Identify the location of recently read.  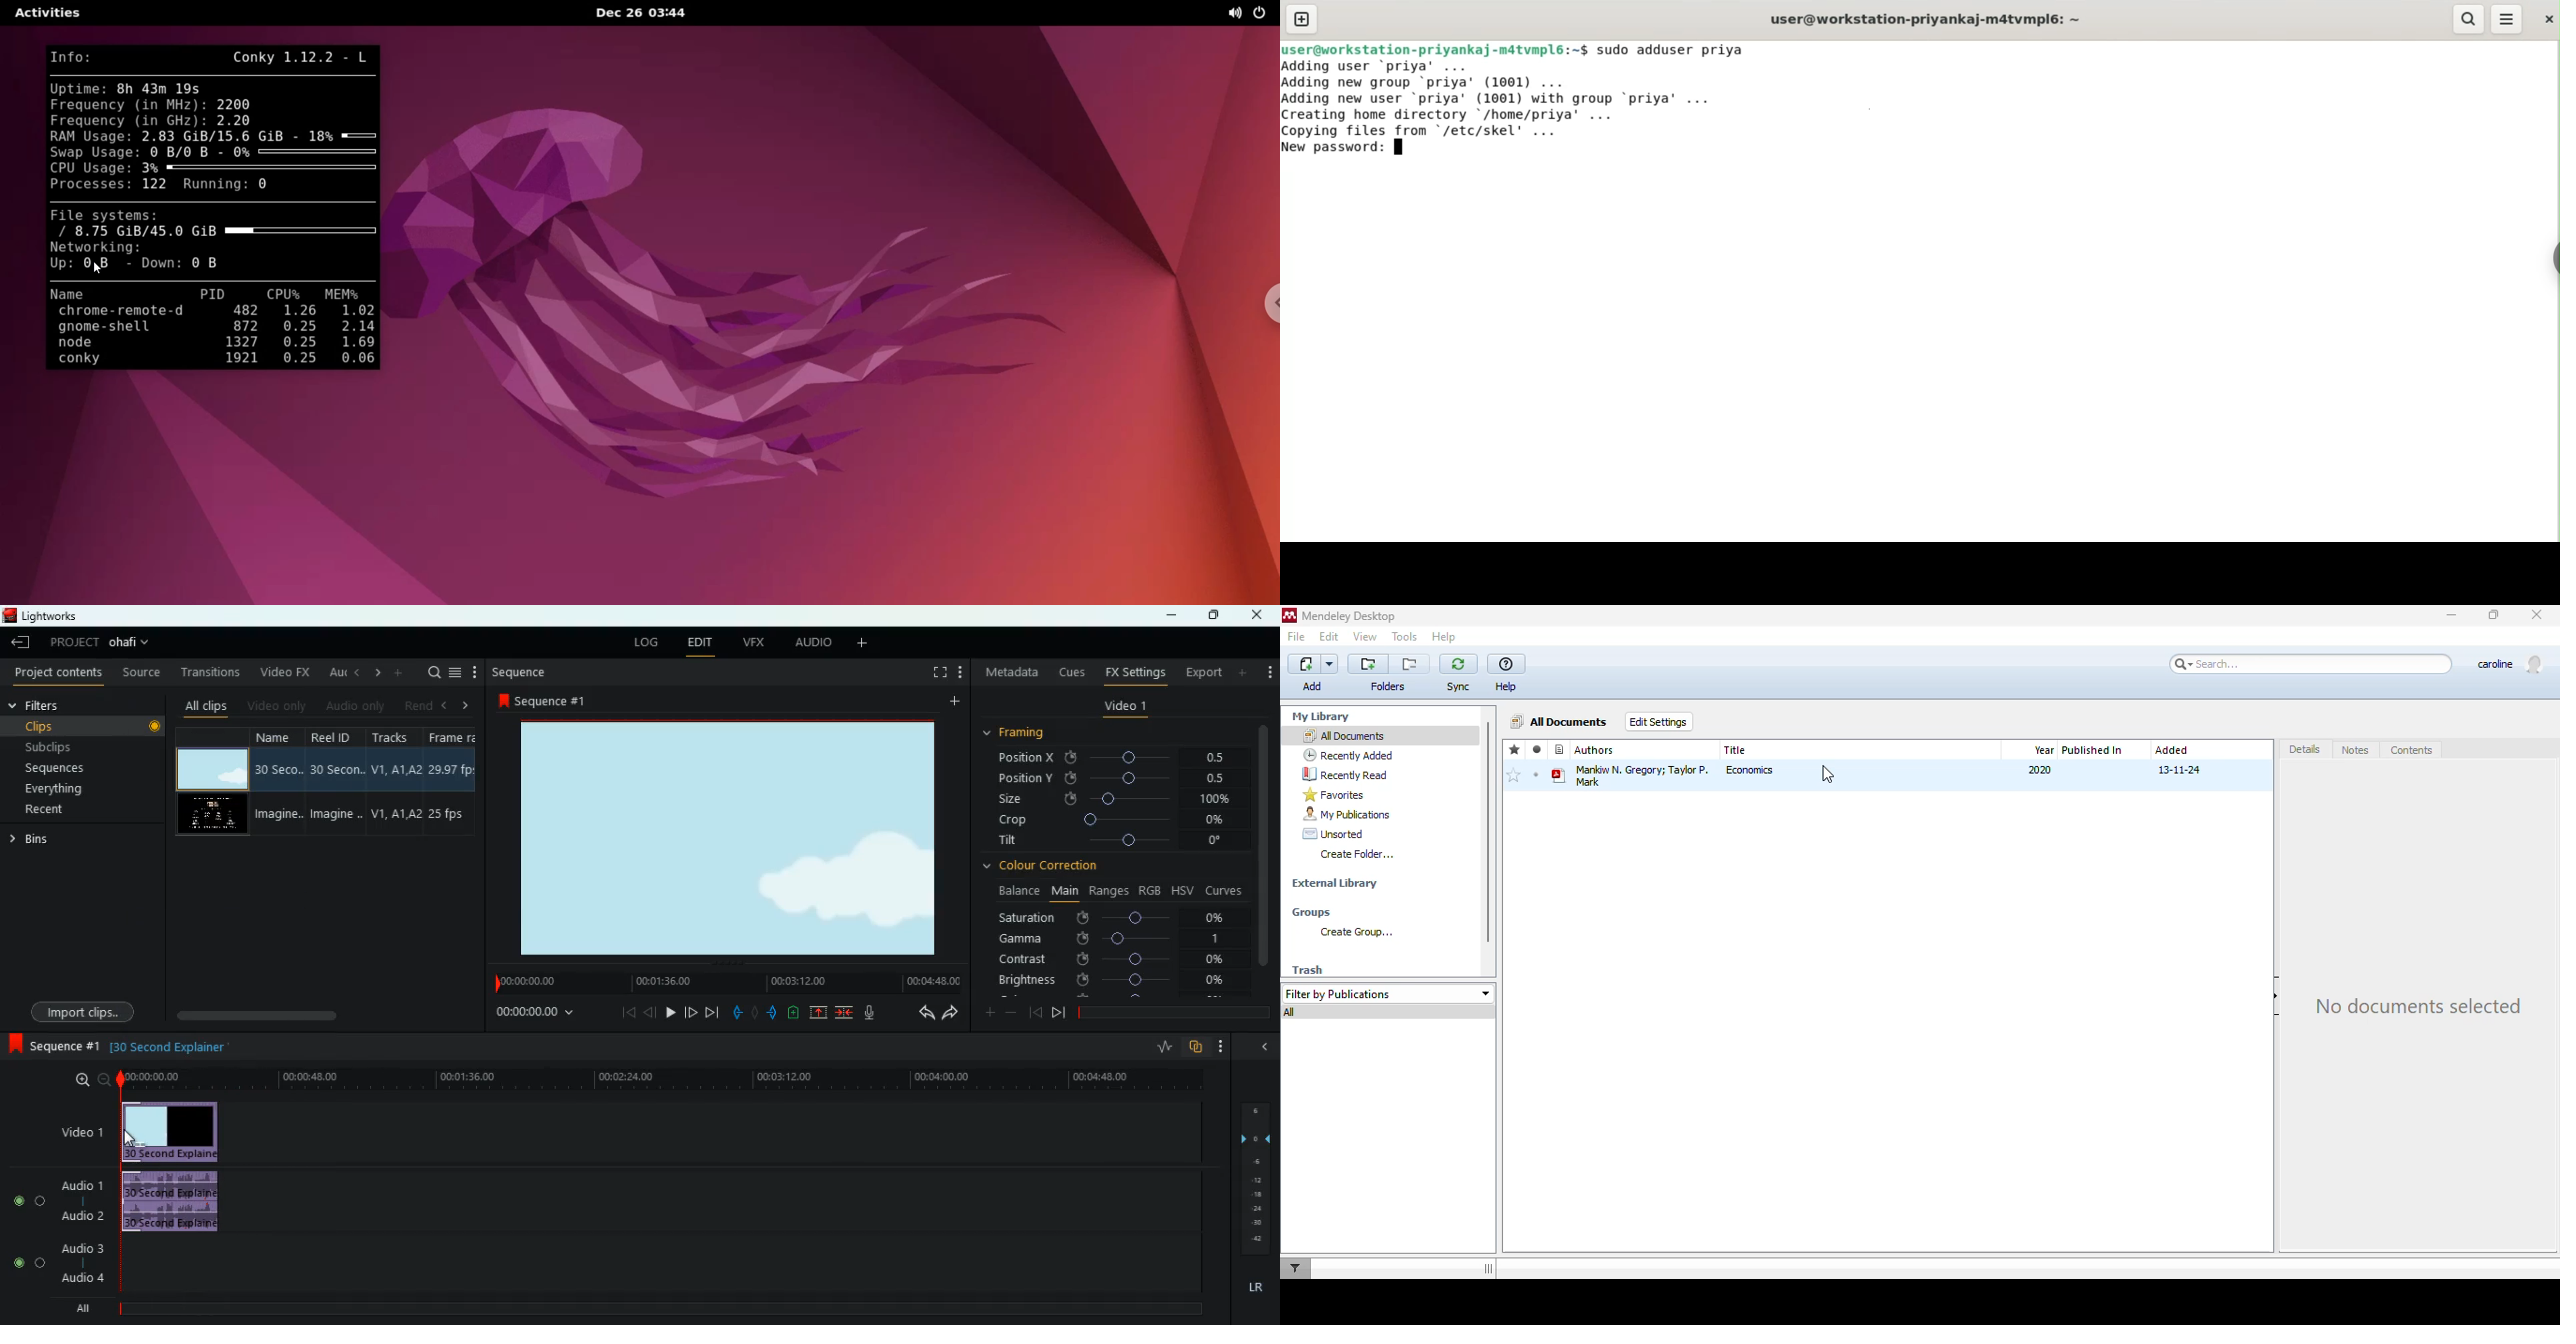
(1345, 775).